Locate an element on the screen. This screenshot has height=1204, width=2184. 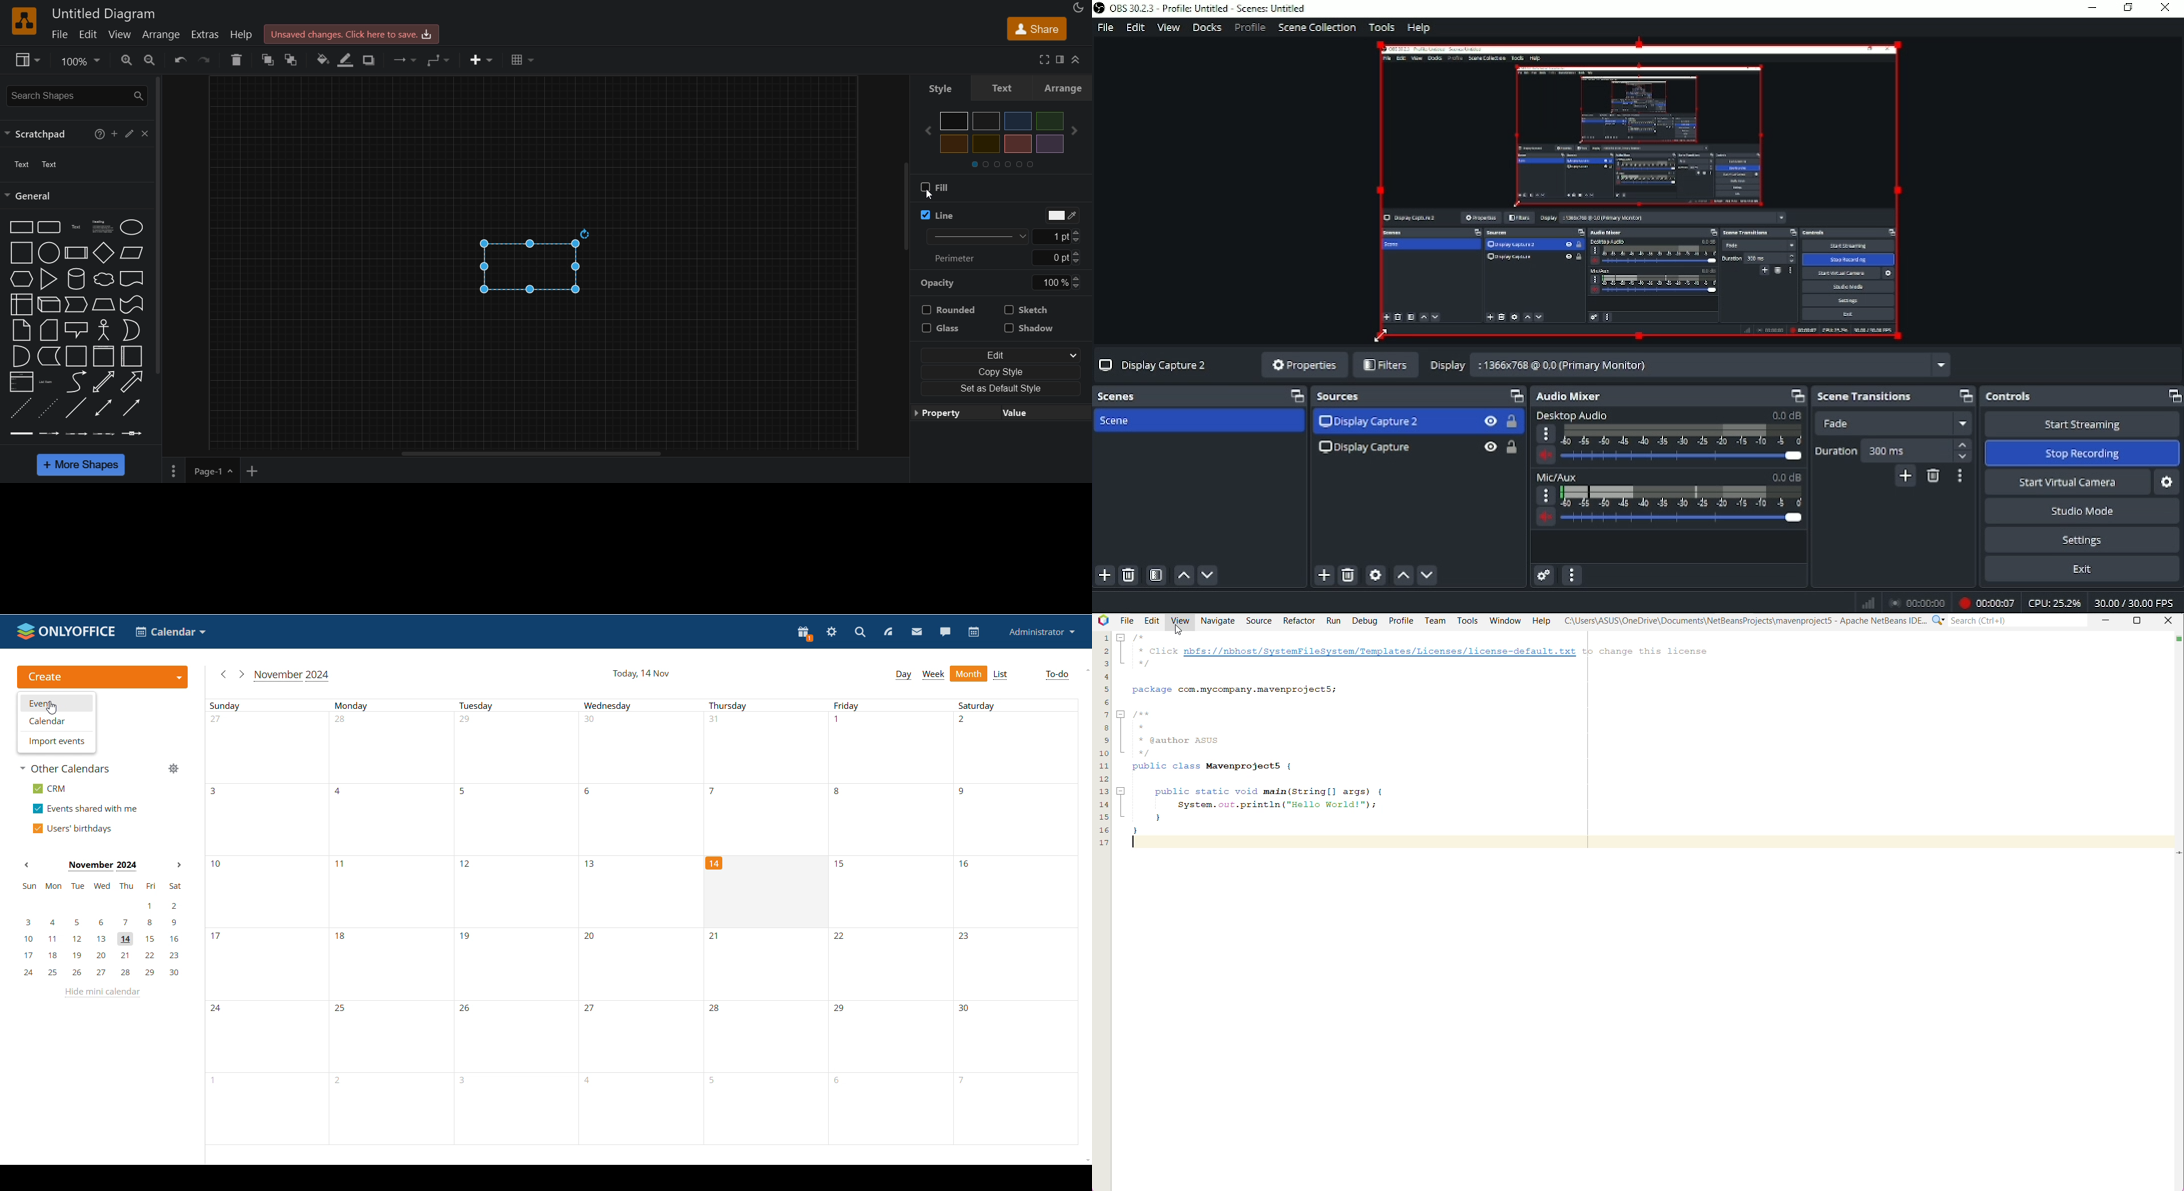
Month on display is located at coordinates (102, 867).